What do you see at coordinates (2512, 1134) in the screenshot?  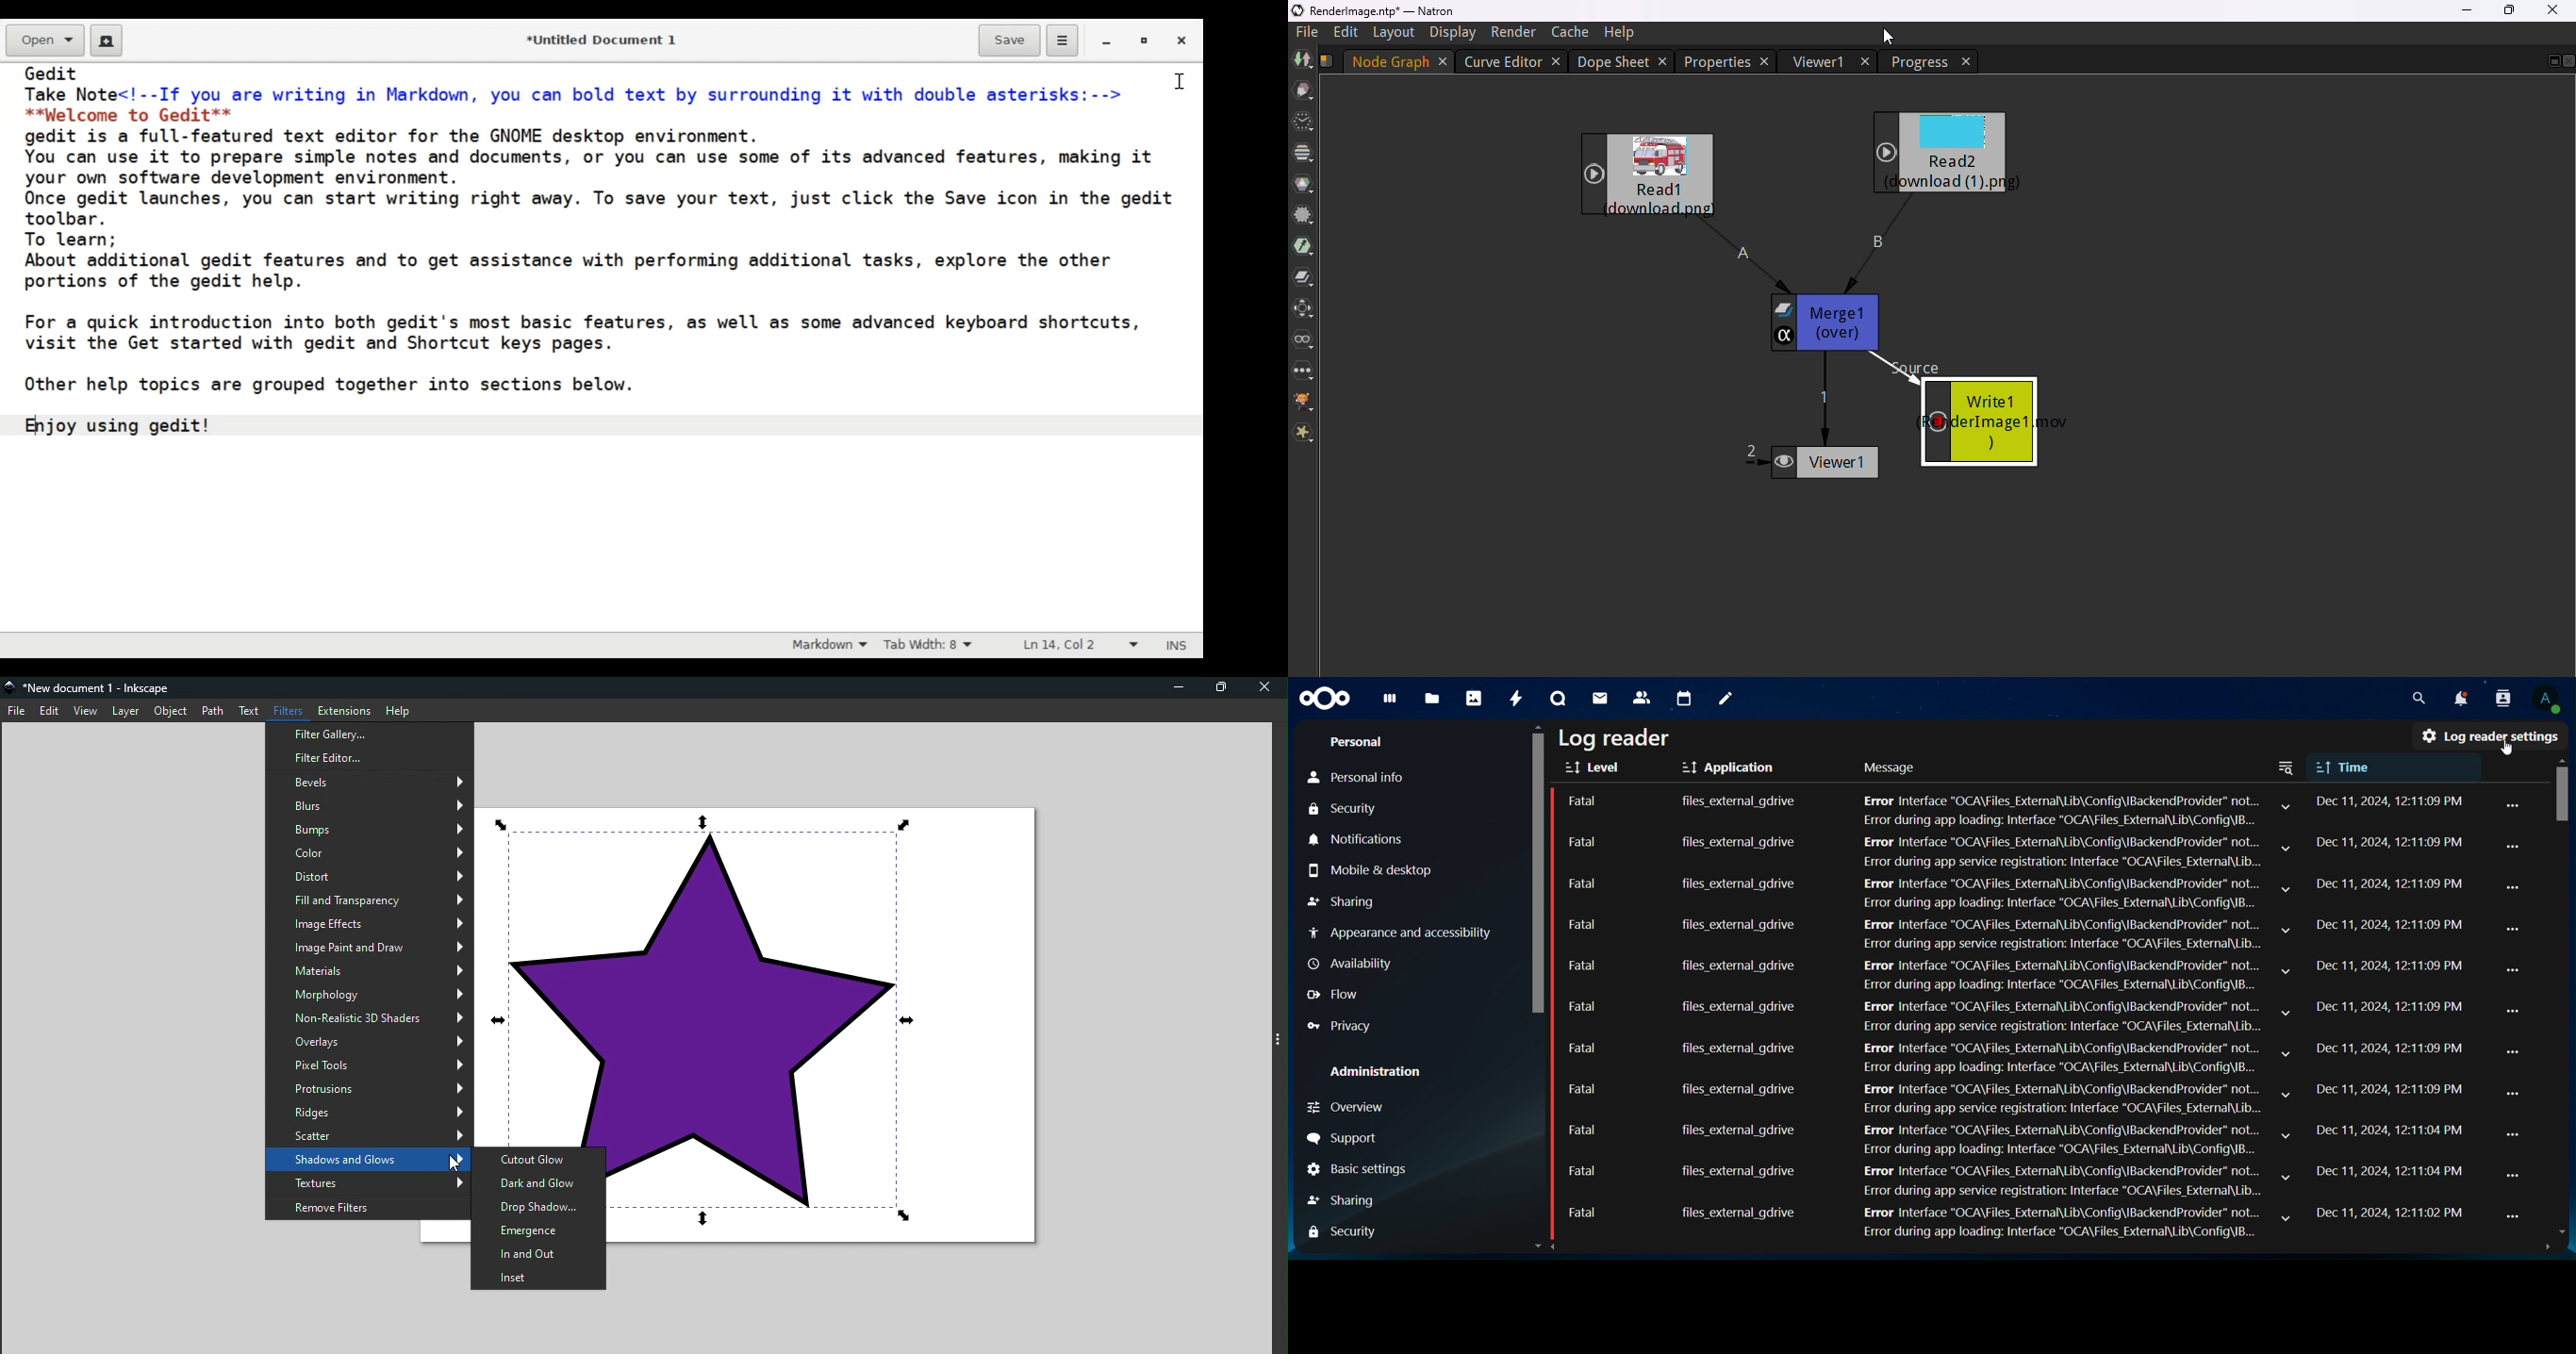 I see `...` at bounding box center [2512, 1134].